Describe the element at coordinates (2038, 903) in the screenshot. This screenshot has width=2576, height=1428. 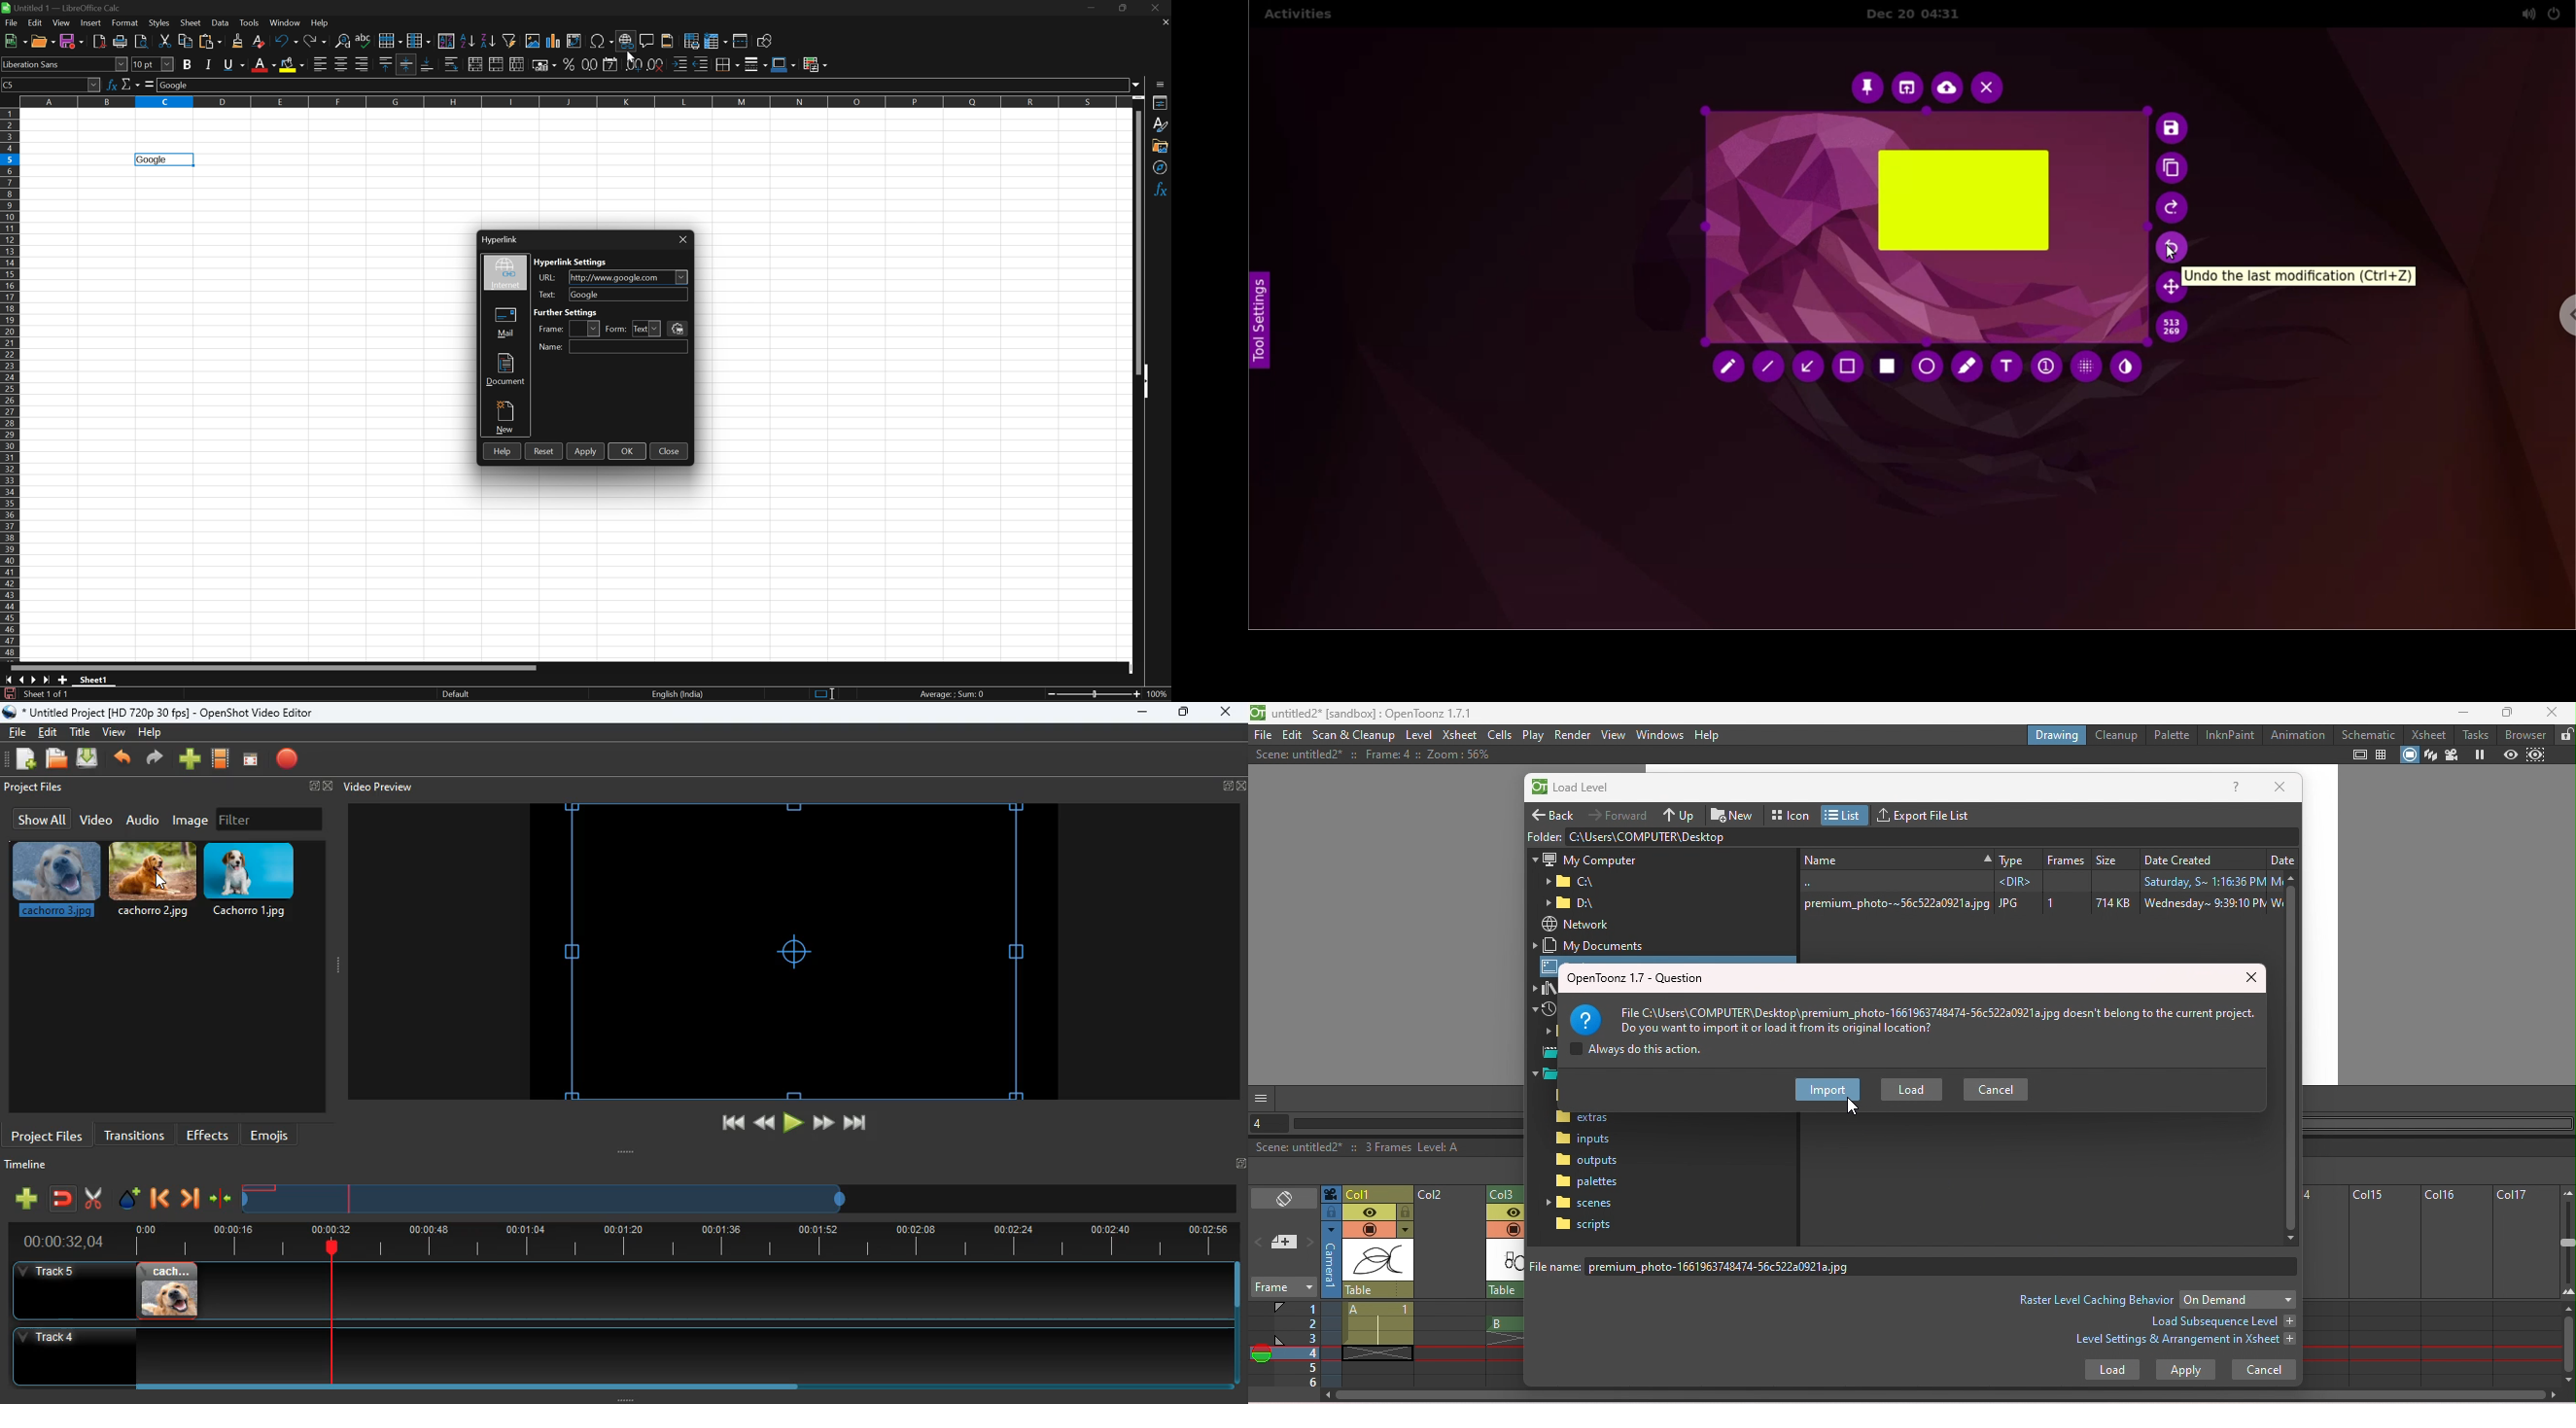
I see `premium_photo-~56c522a0921ajpg JPG 1 714KB Wednesday~ 3:39:10 Ph W` at that location.